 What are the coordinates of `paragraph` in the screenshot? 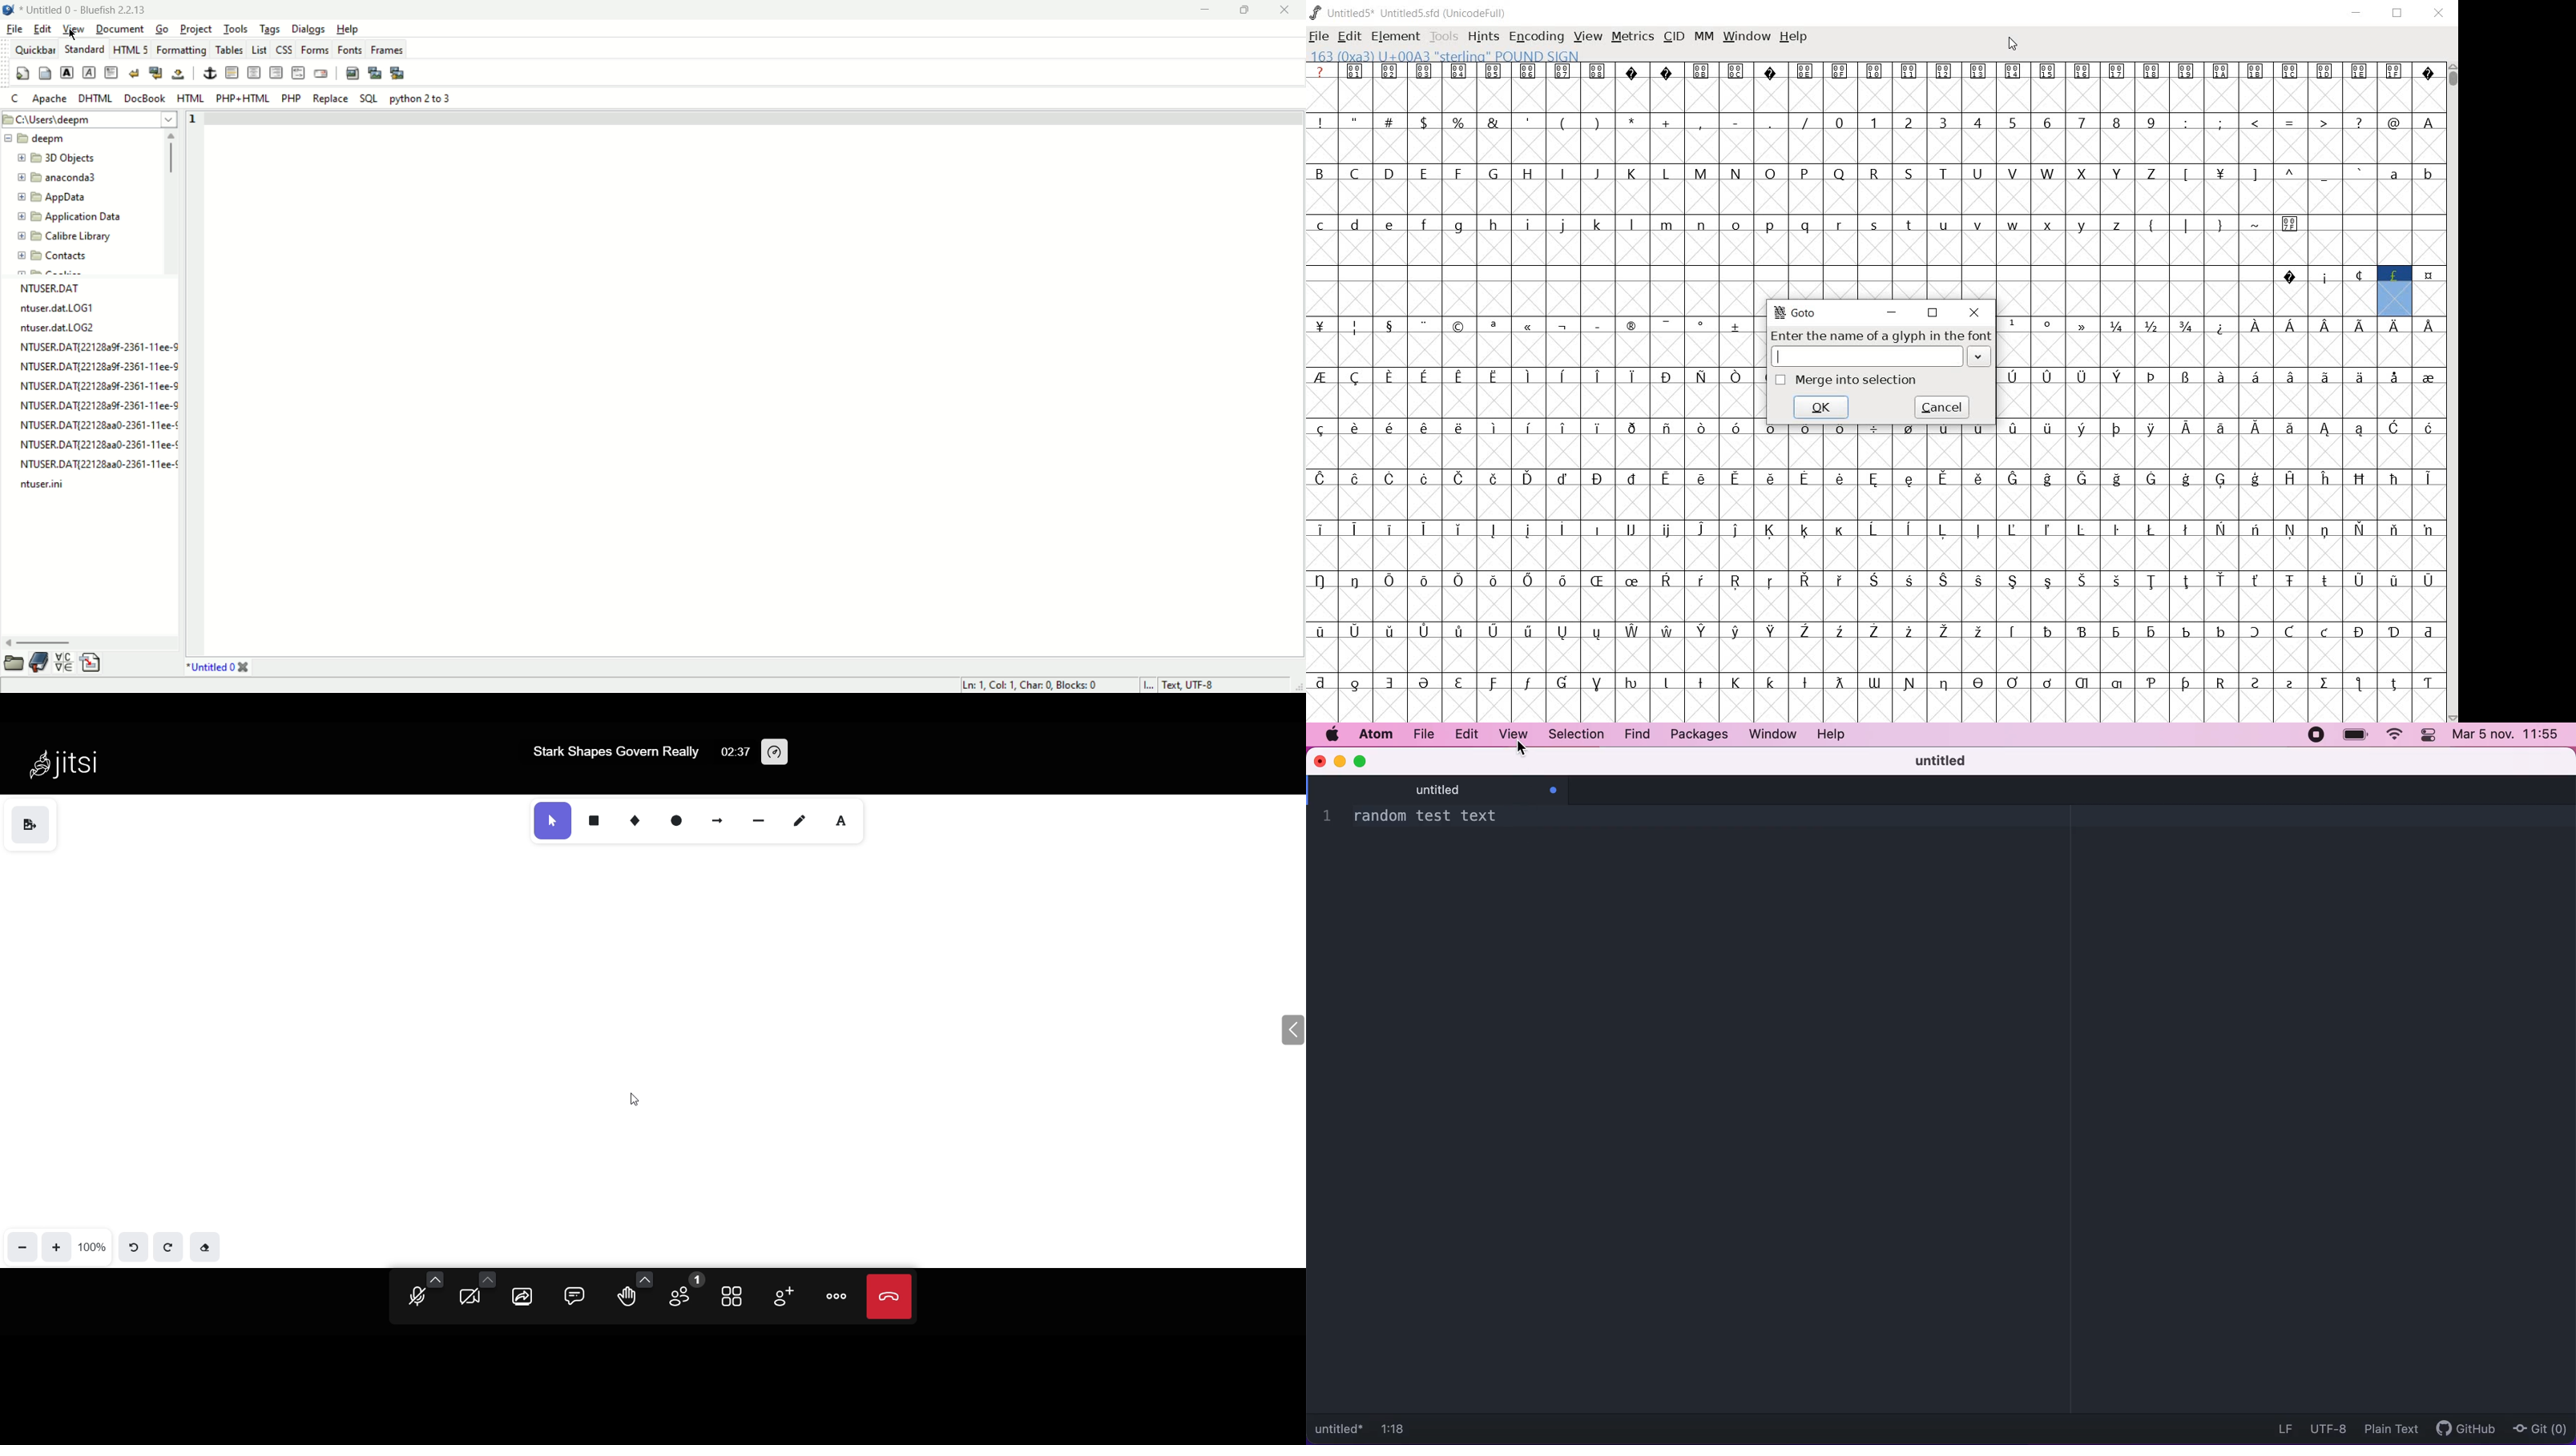 It's located at (111, 72).